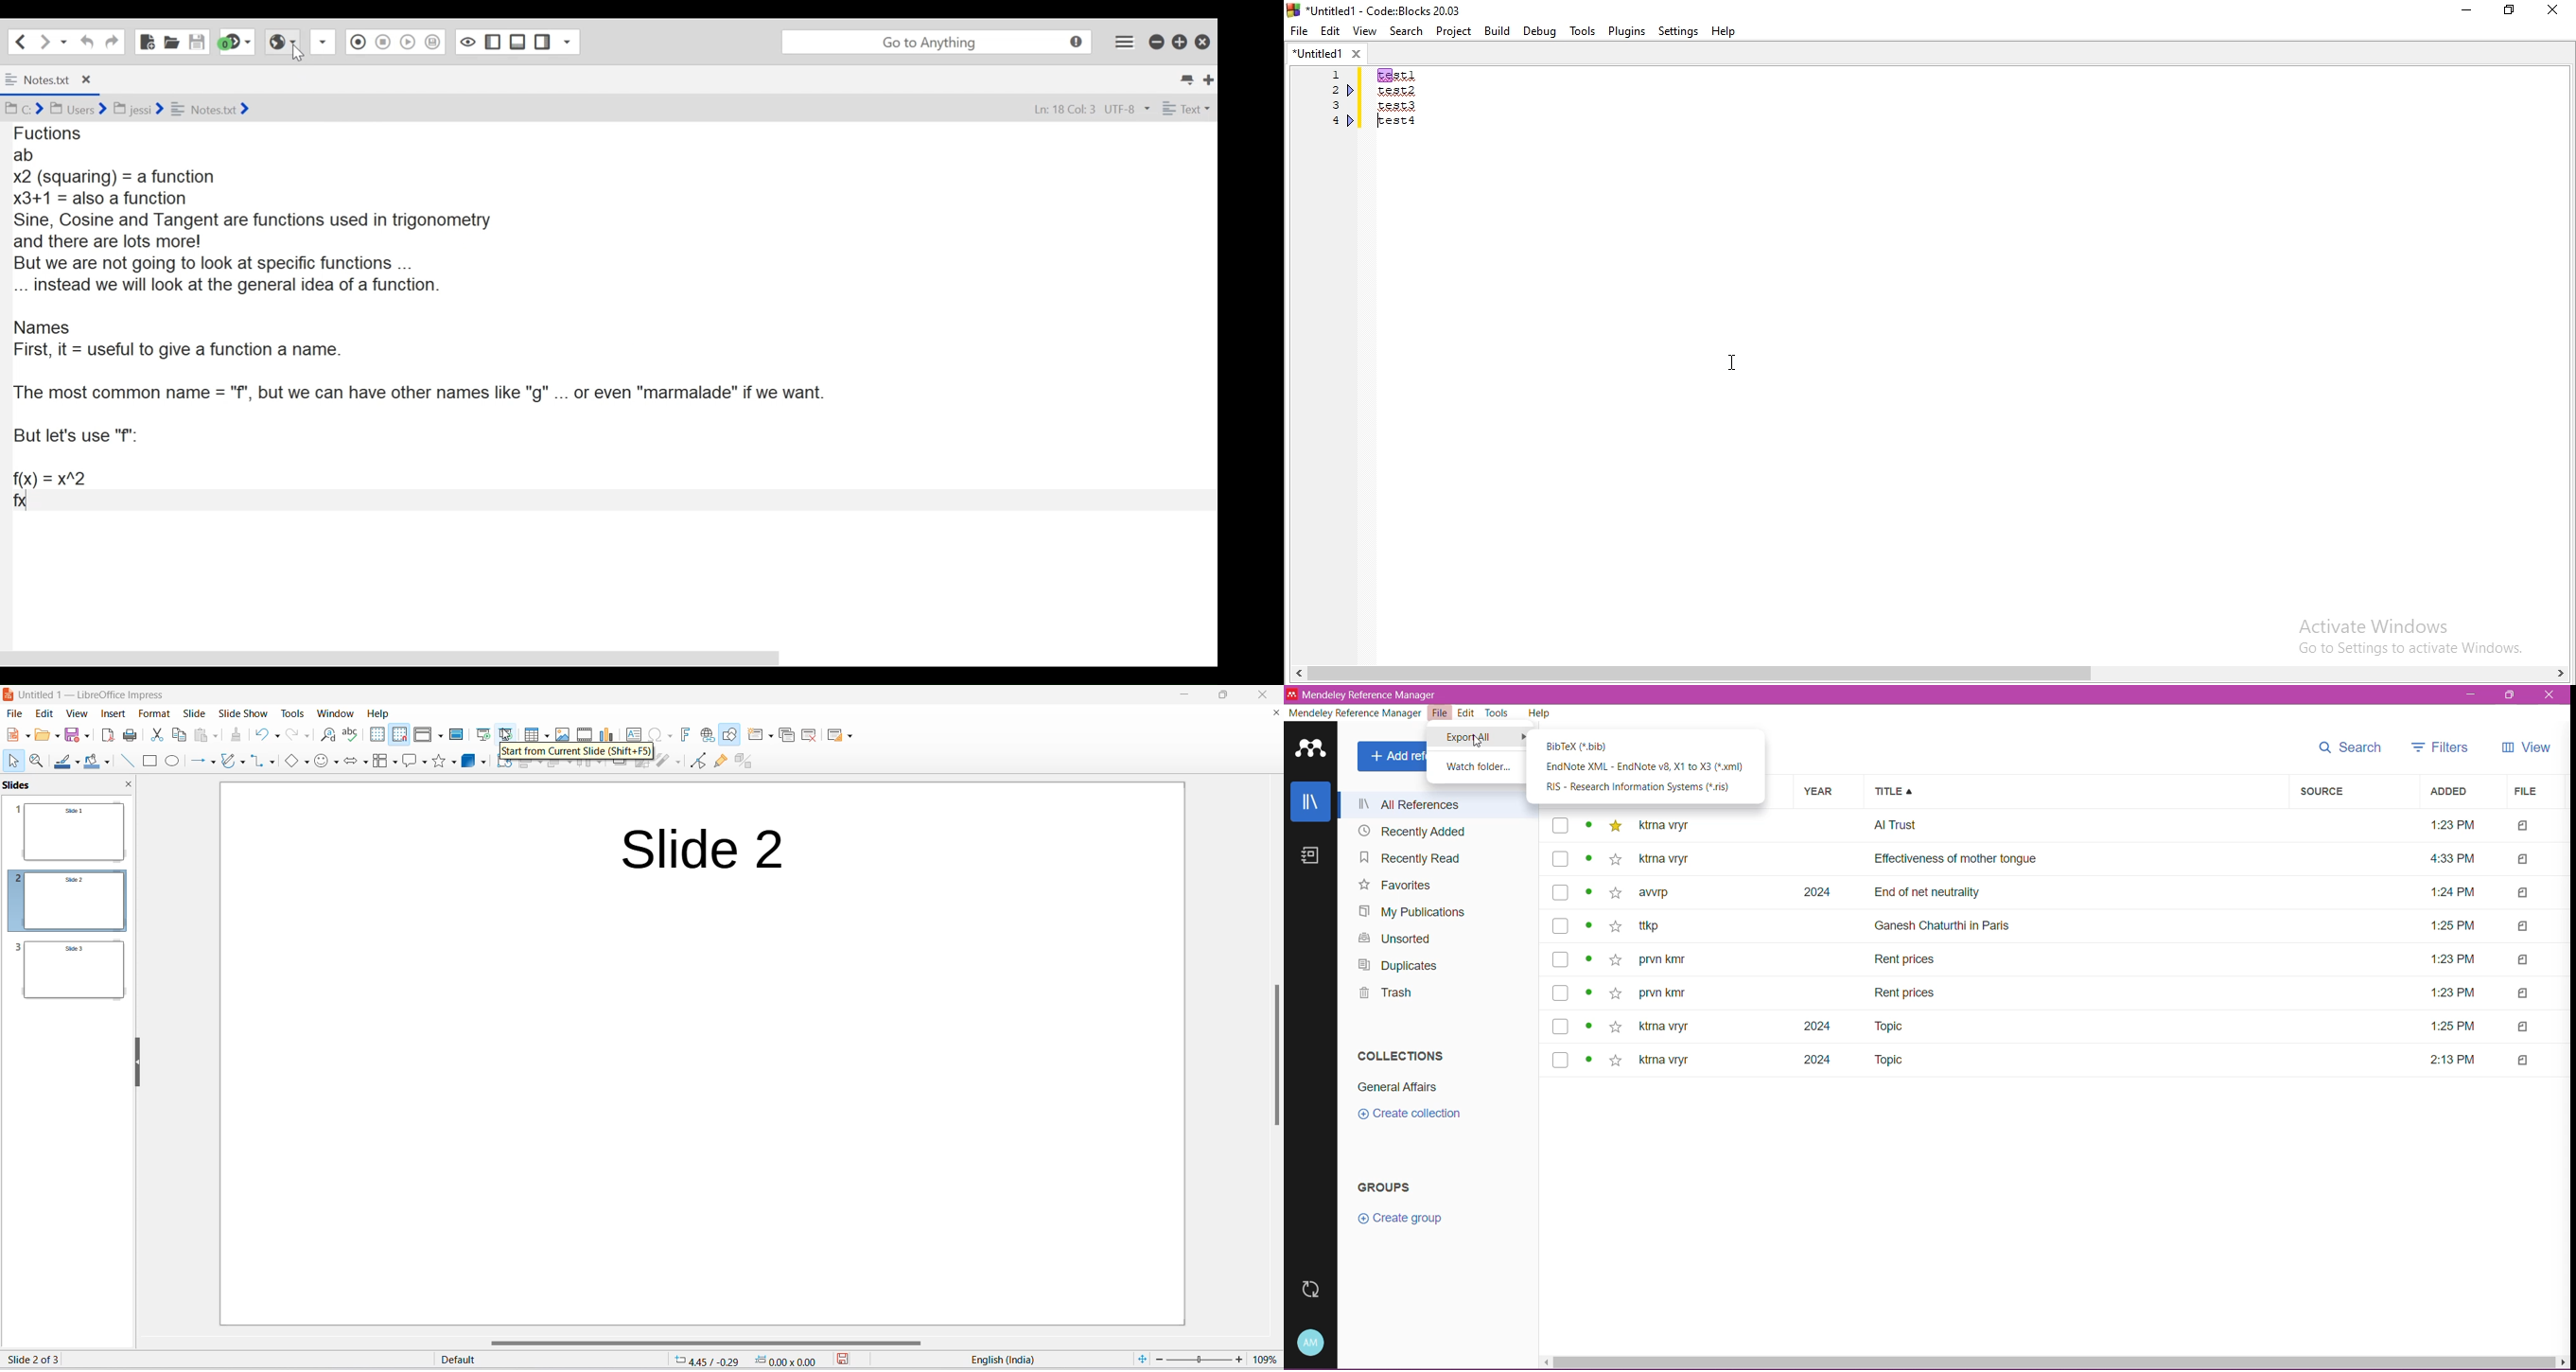 The image size is (2576, 1372). I want to click on Watch Folder, so click(1477, 767).